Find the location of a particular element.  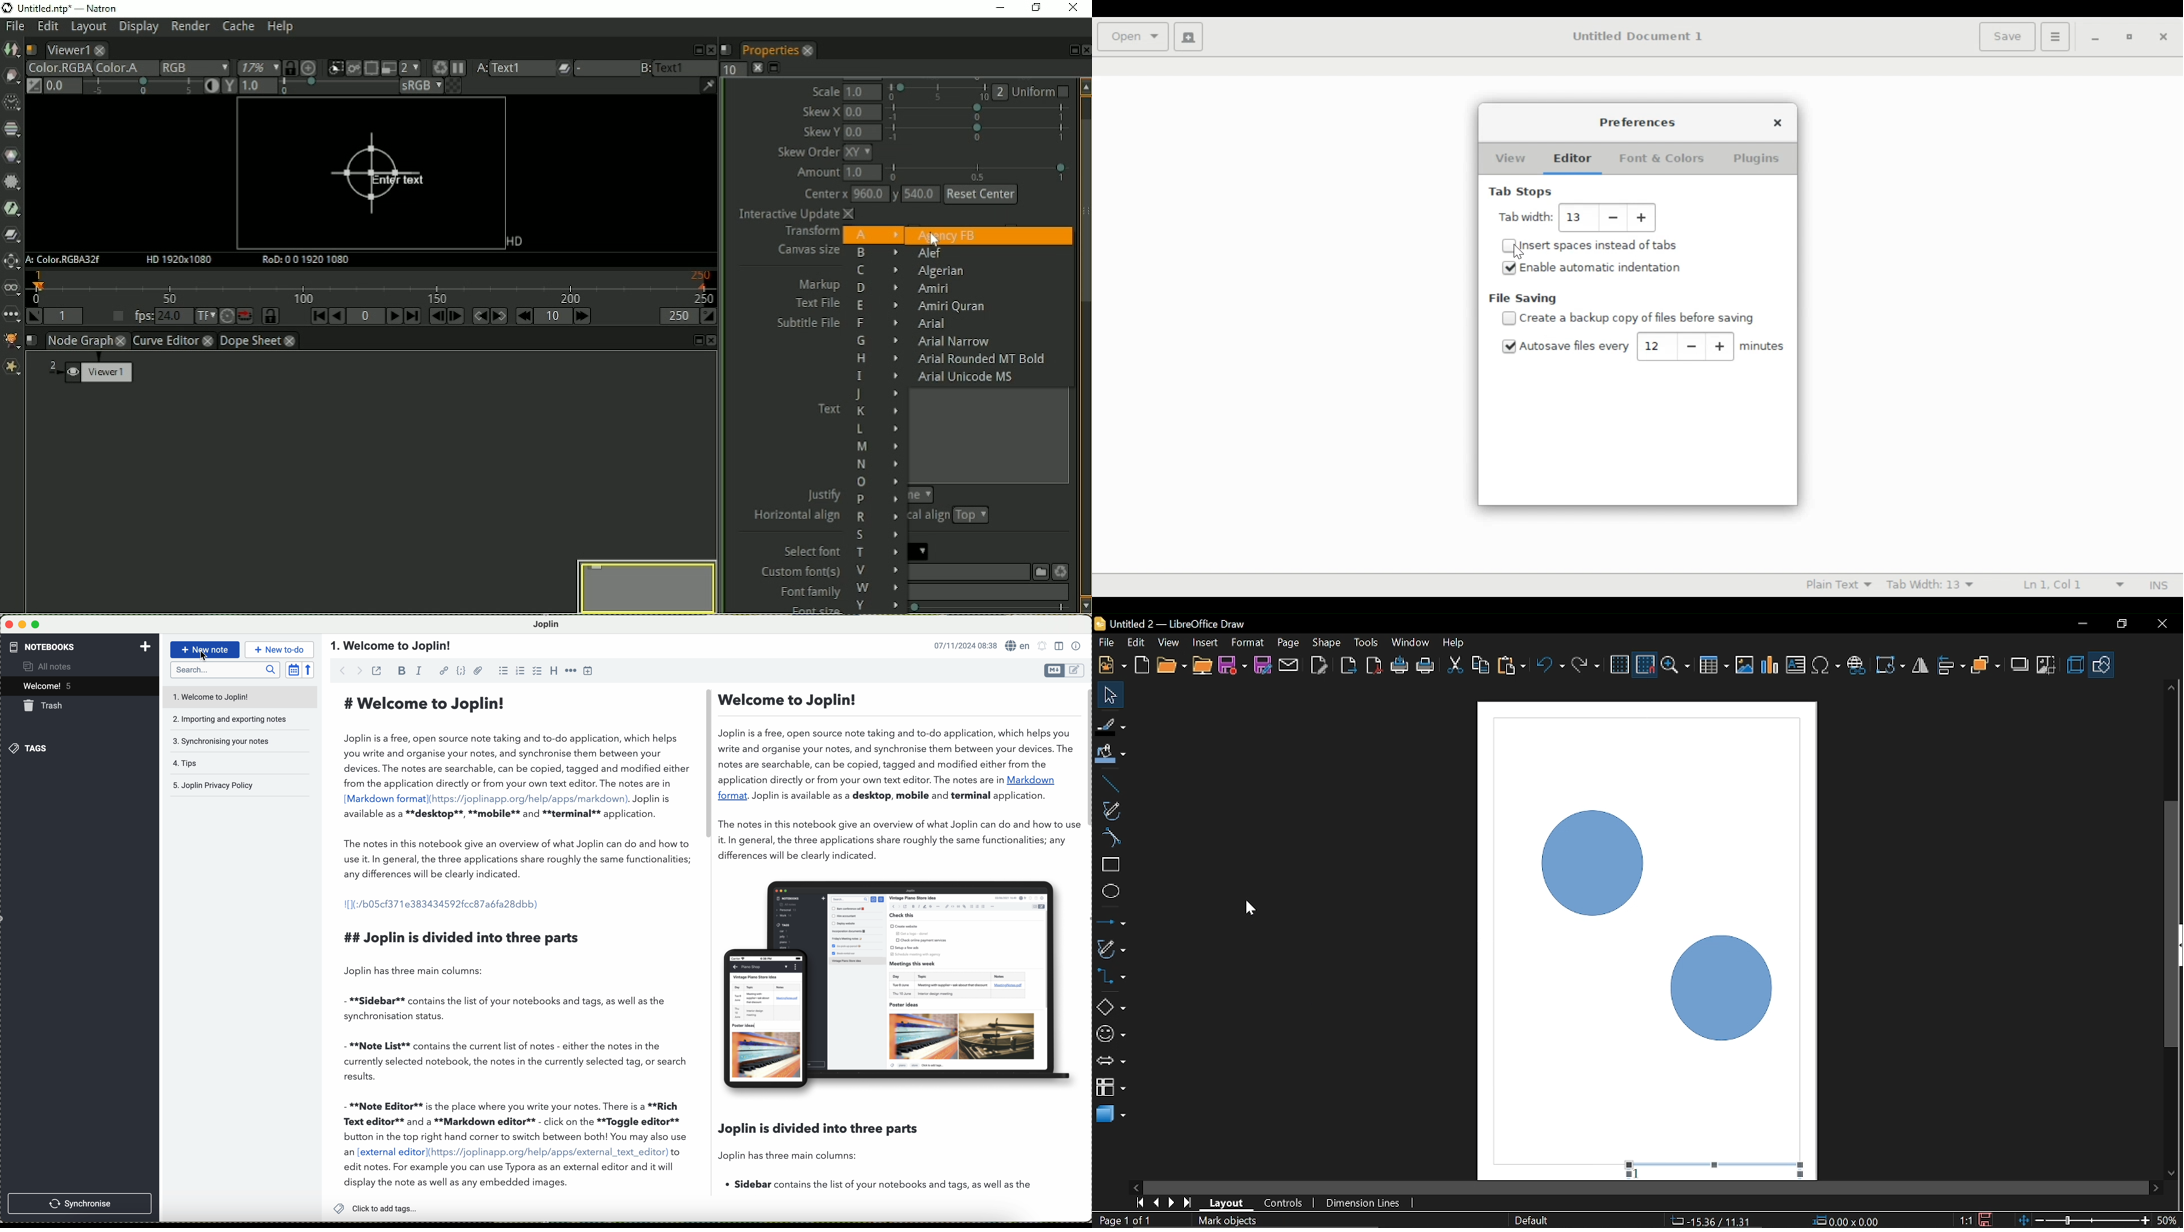

Insert table is located at coordinates (1715, 666).